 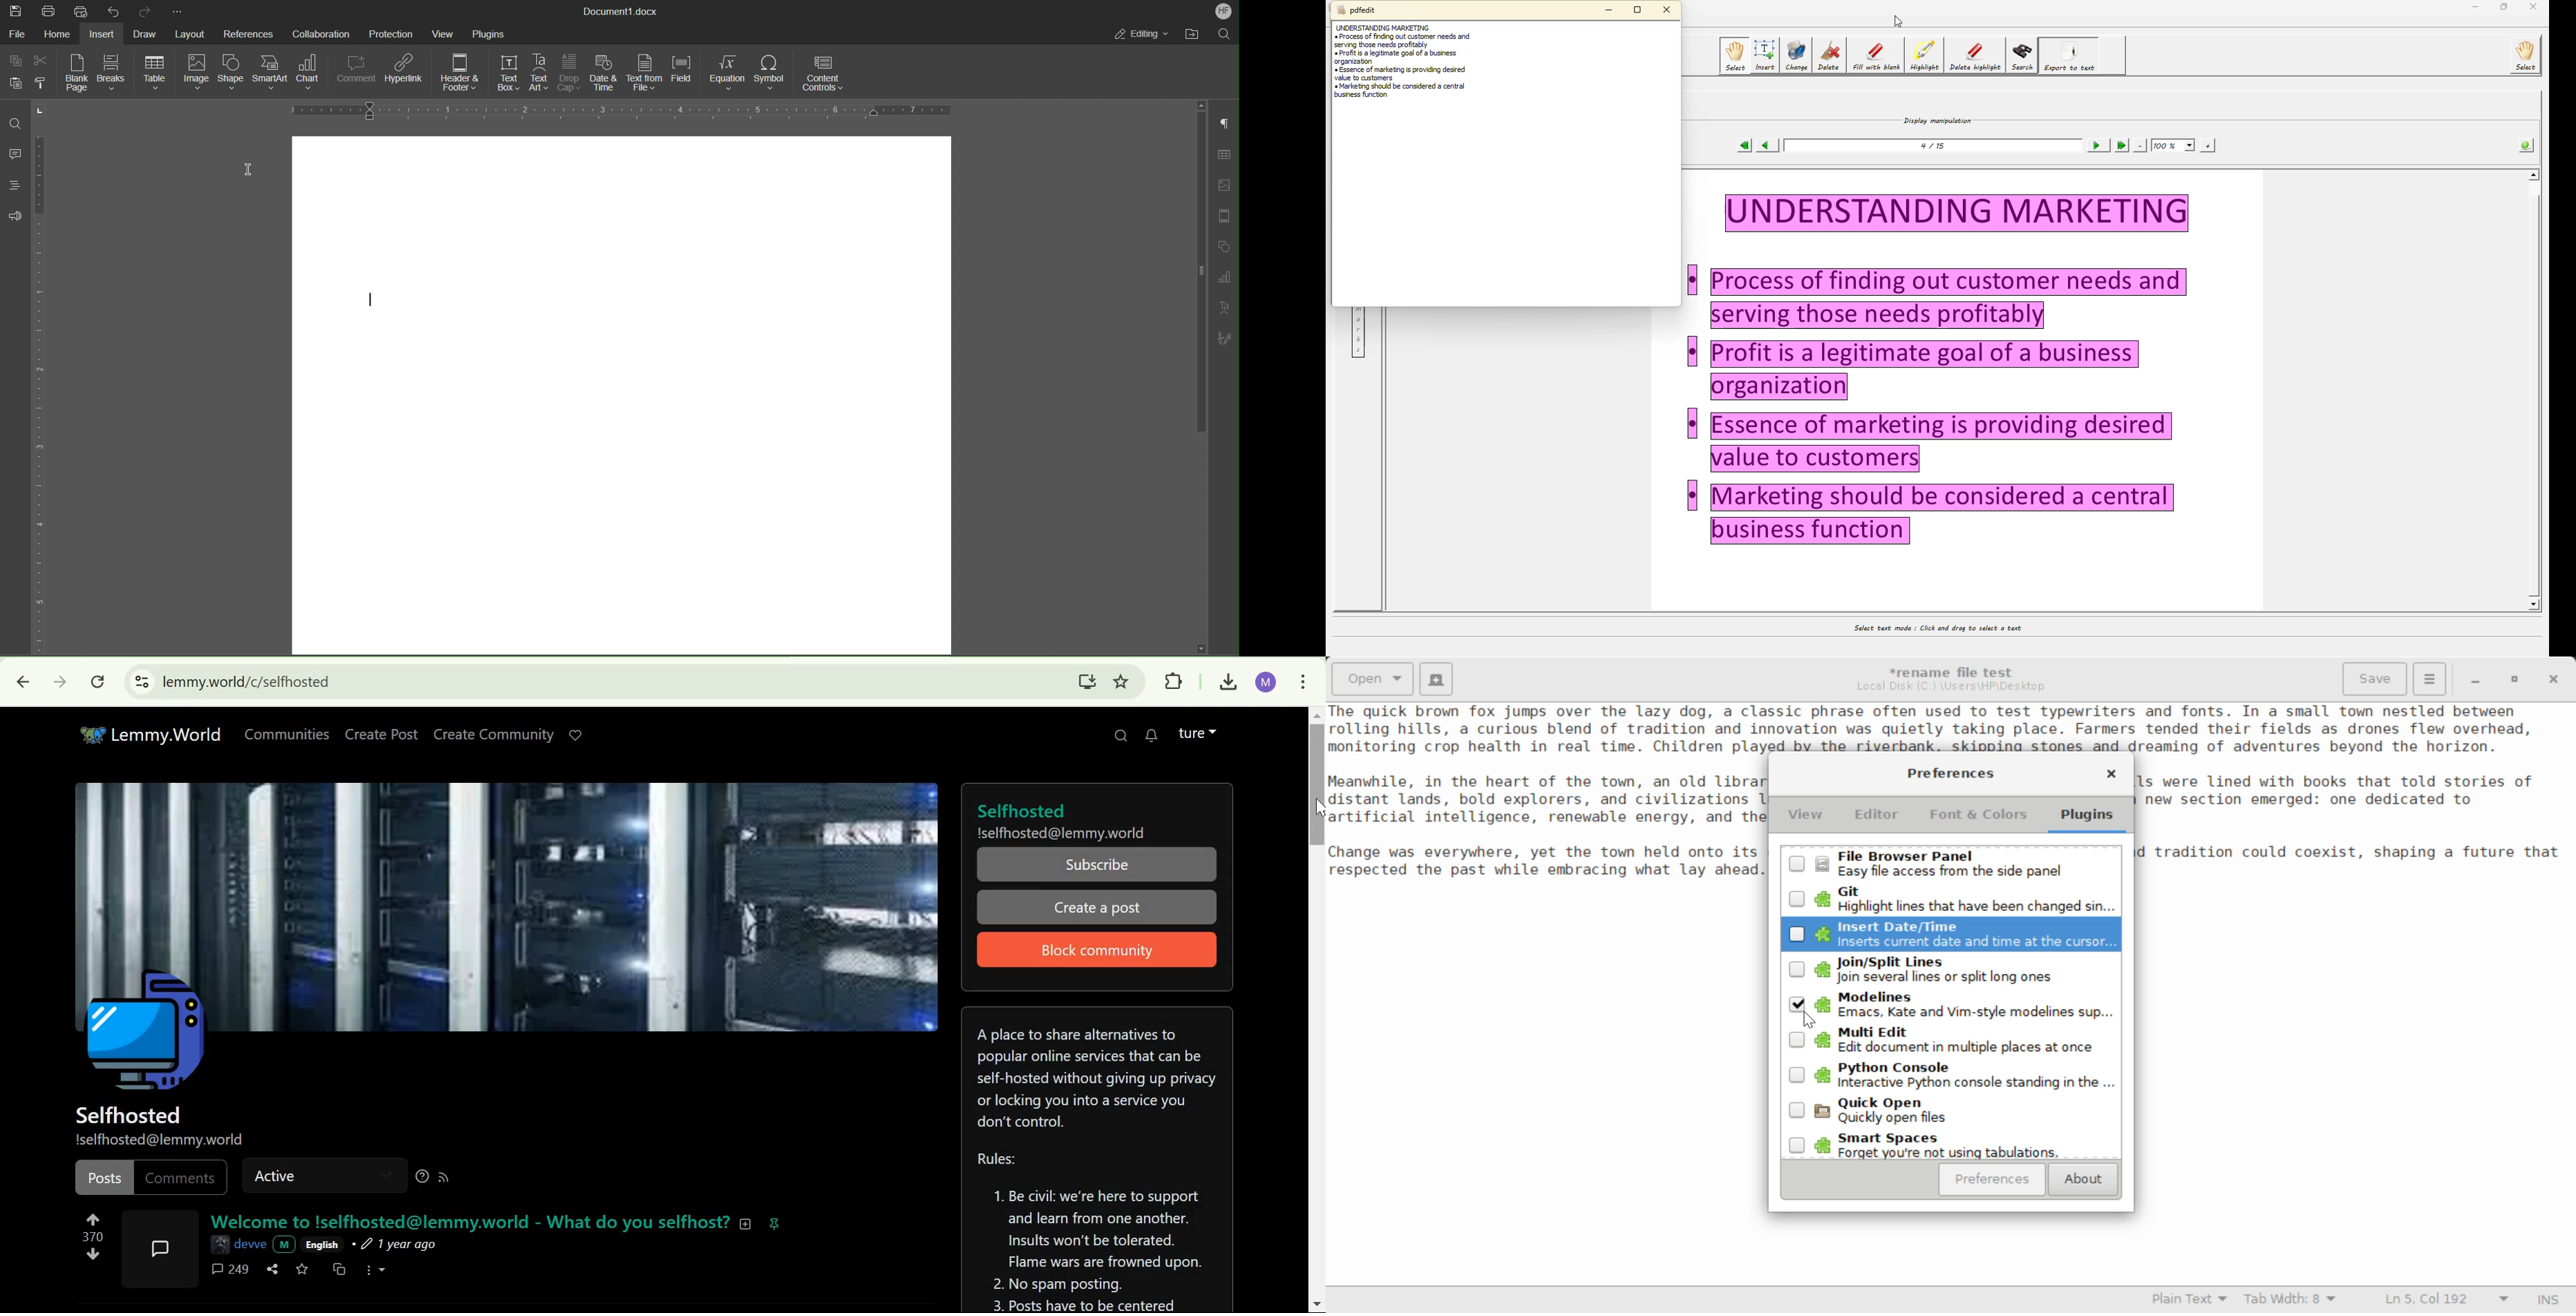 I want to click on Unselected Quickly Open Plugin, so click(x=1952, y=1115).